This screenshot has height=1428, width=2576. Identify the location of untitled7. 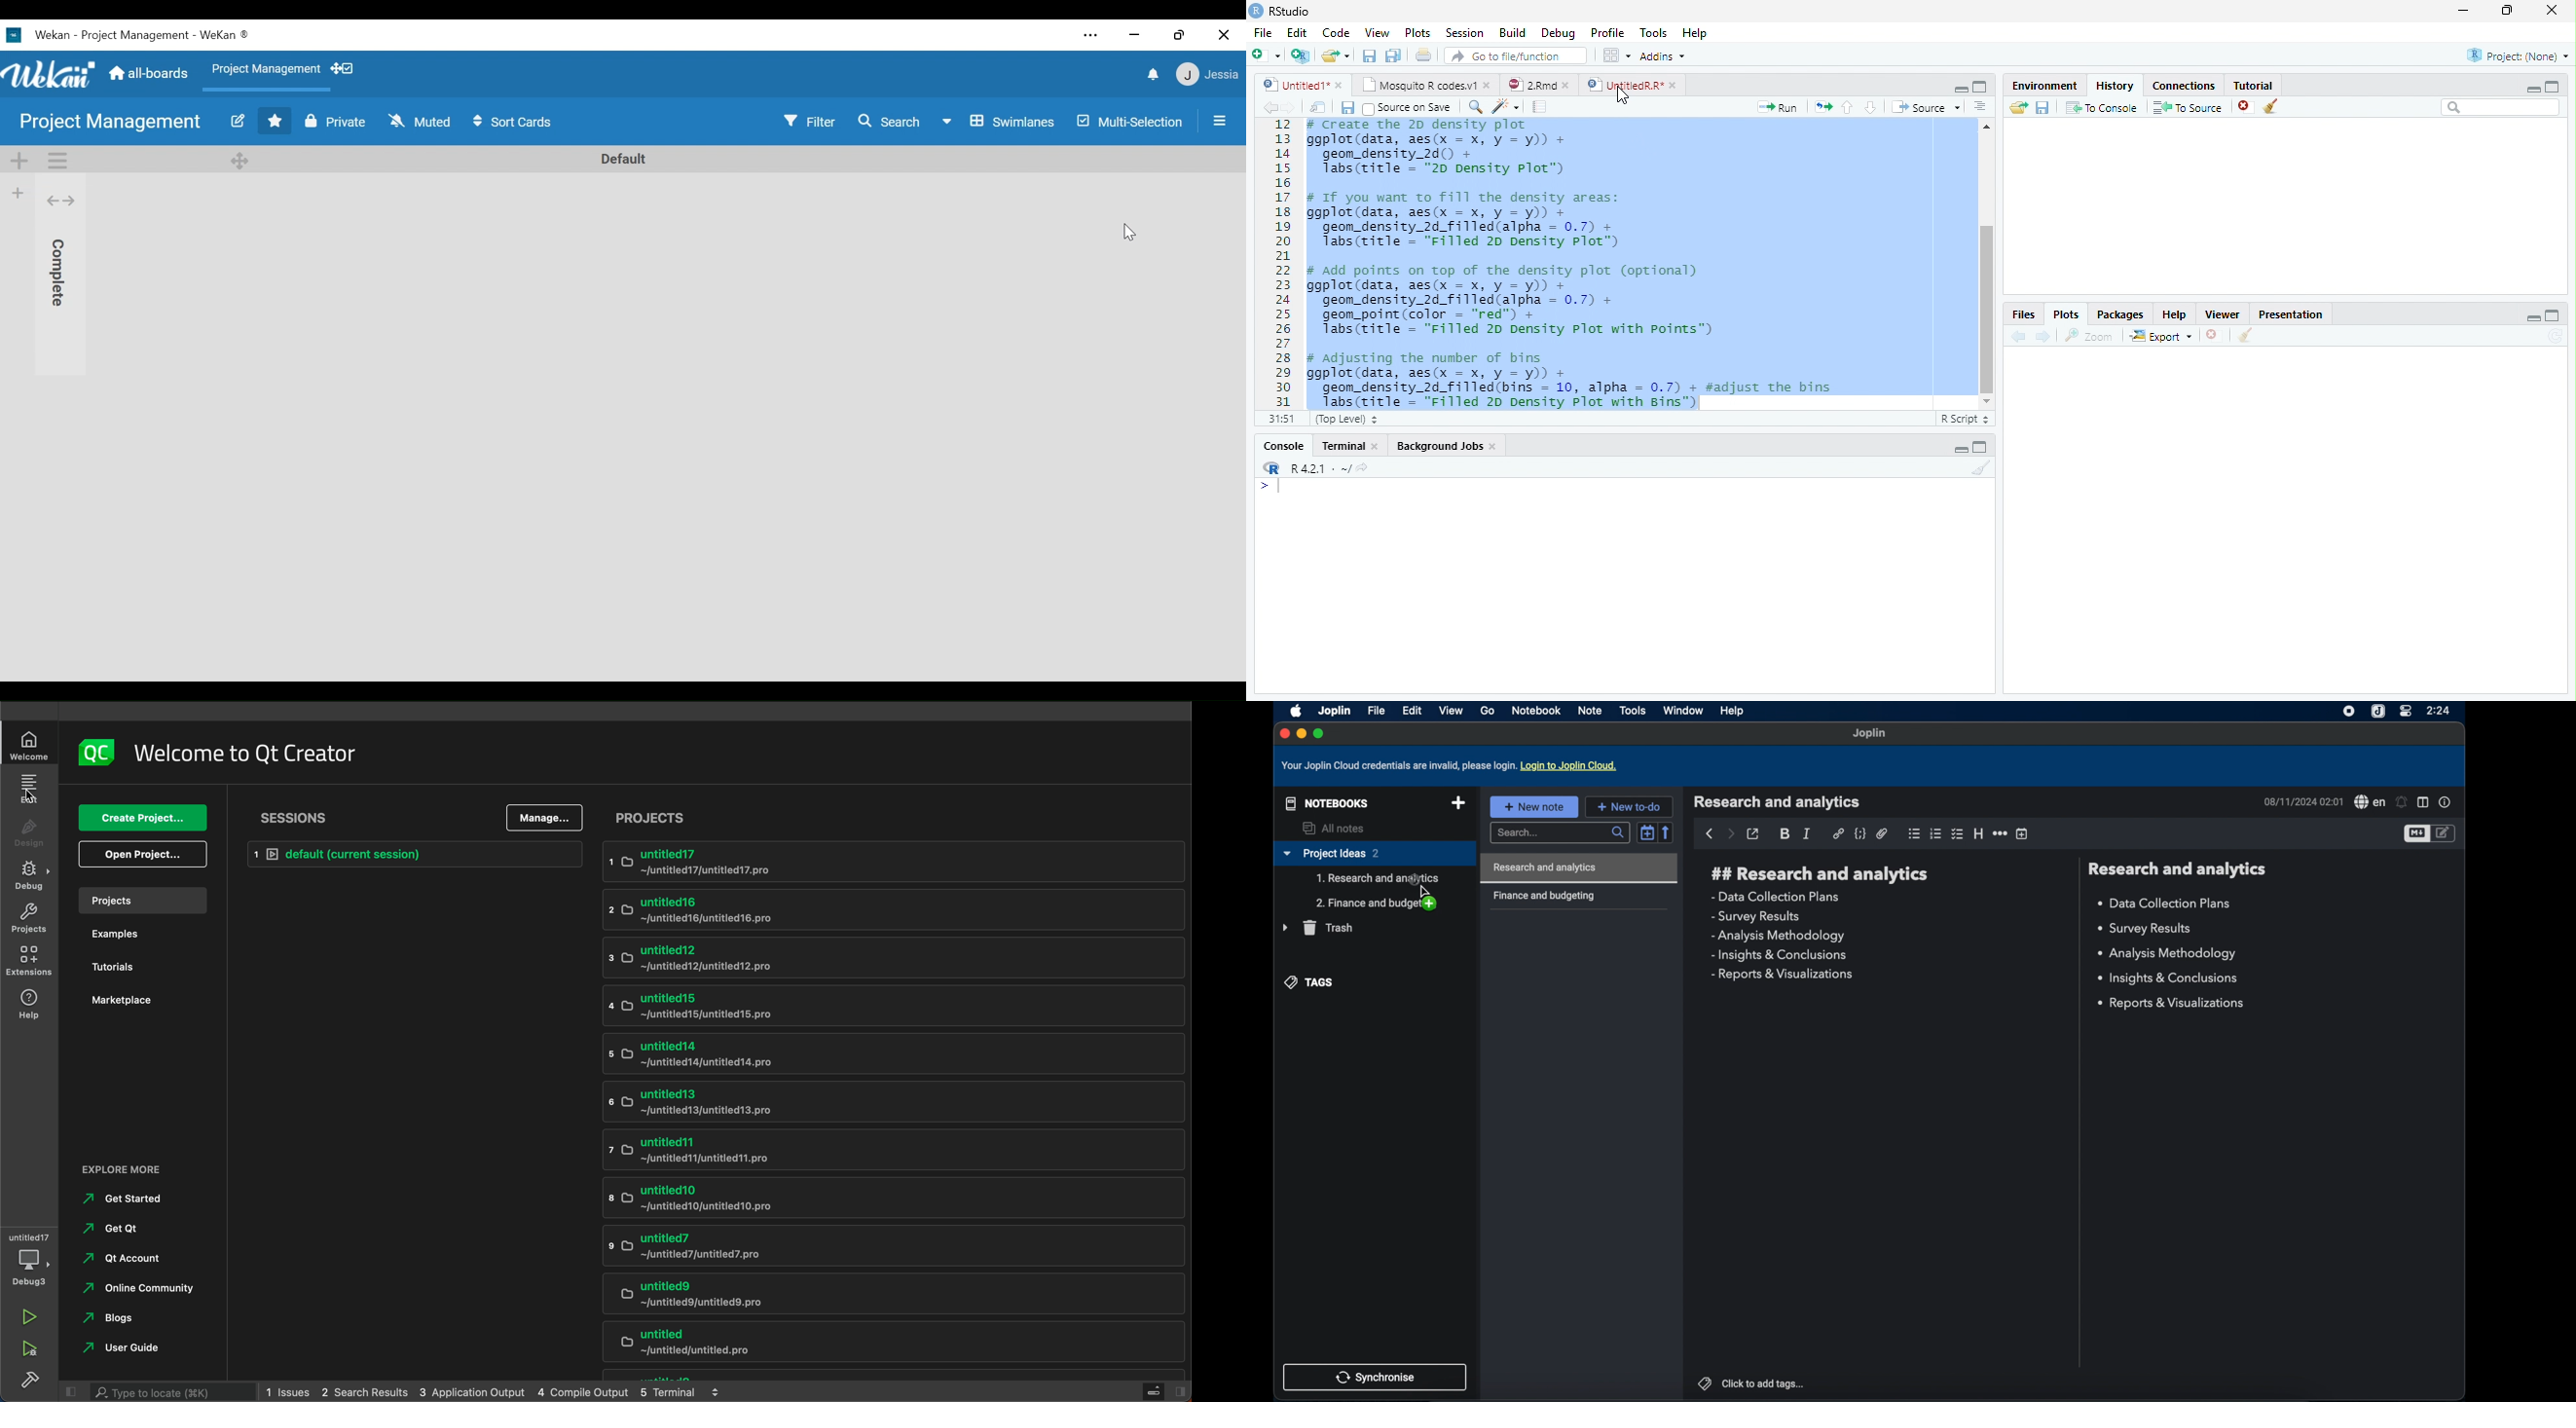
(878, 1247).